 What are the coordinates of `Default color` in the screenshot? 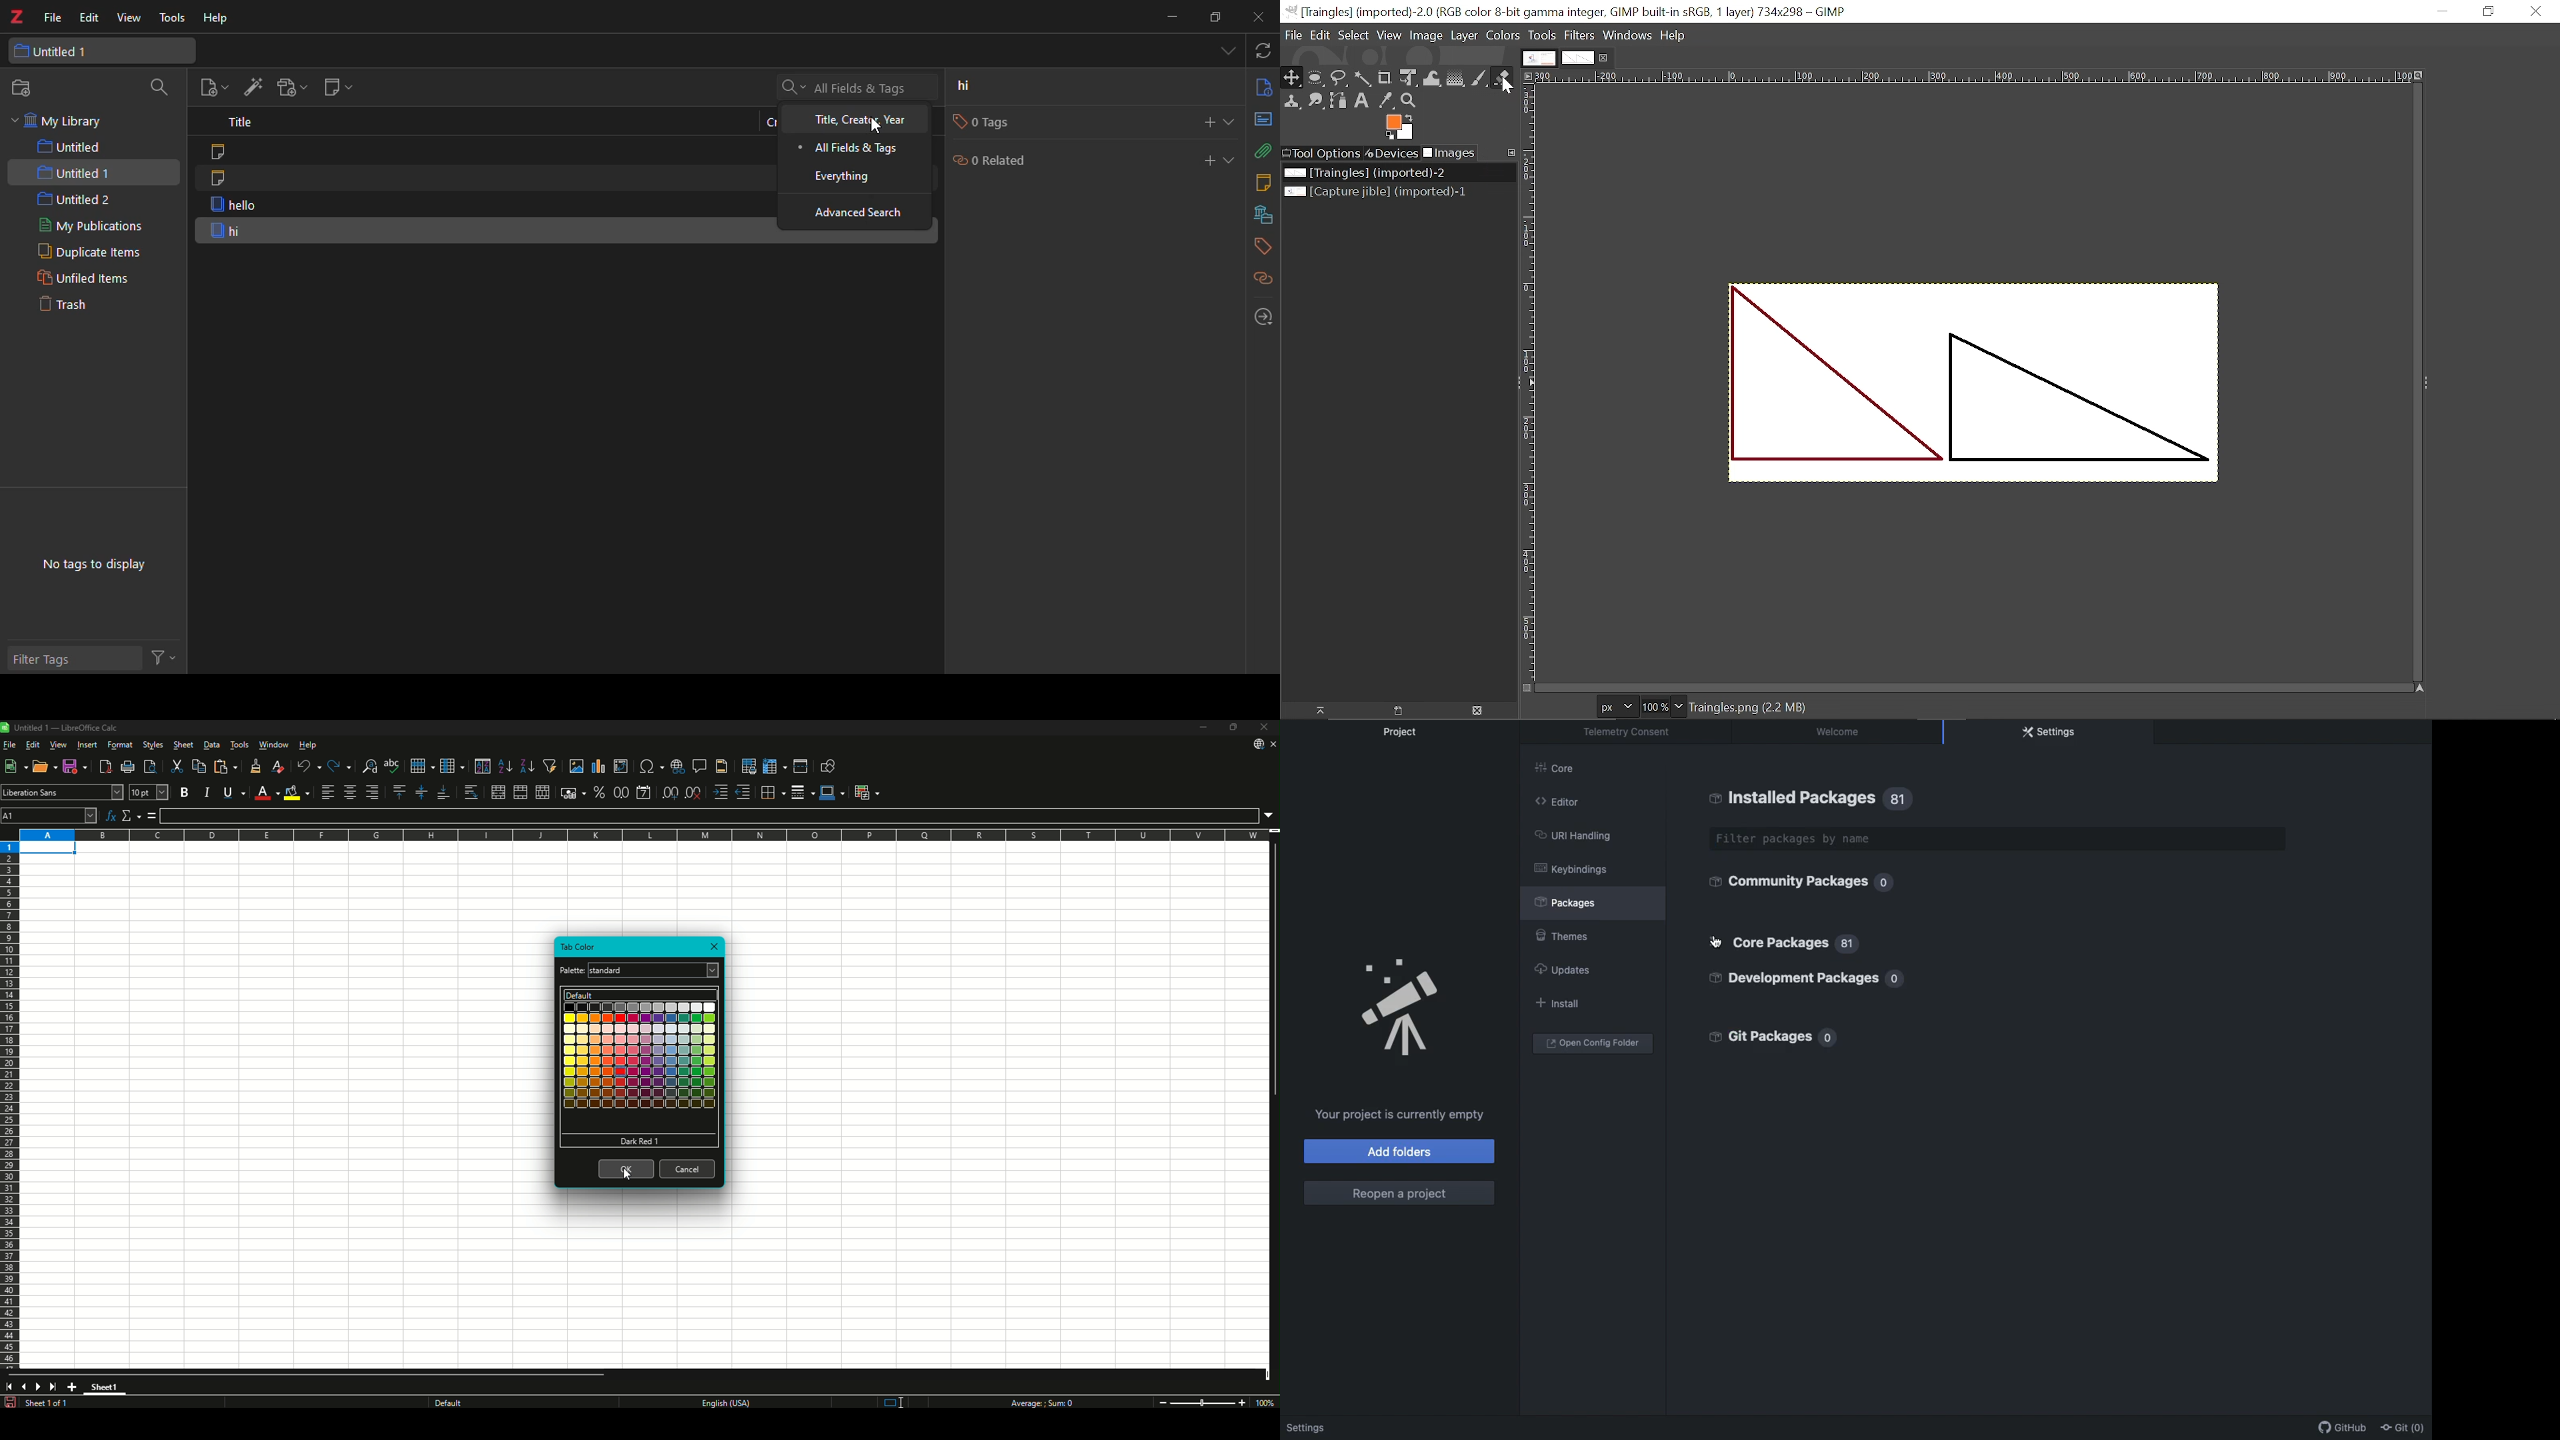 It's located at (641, 995).